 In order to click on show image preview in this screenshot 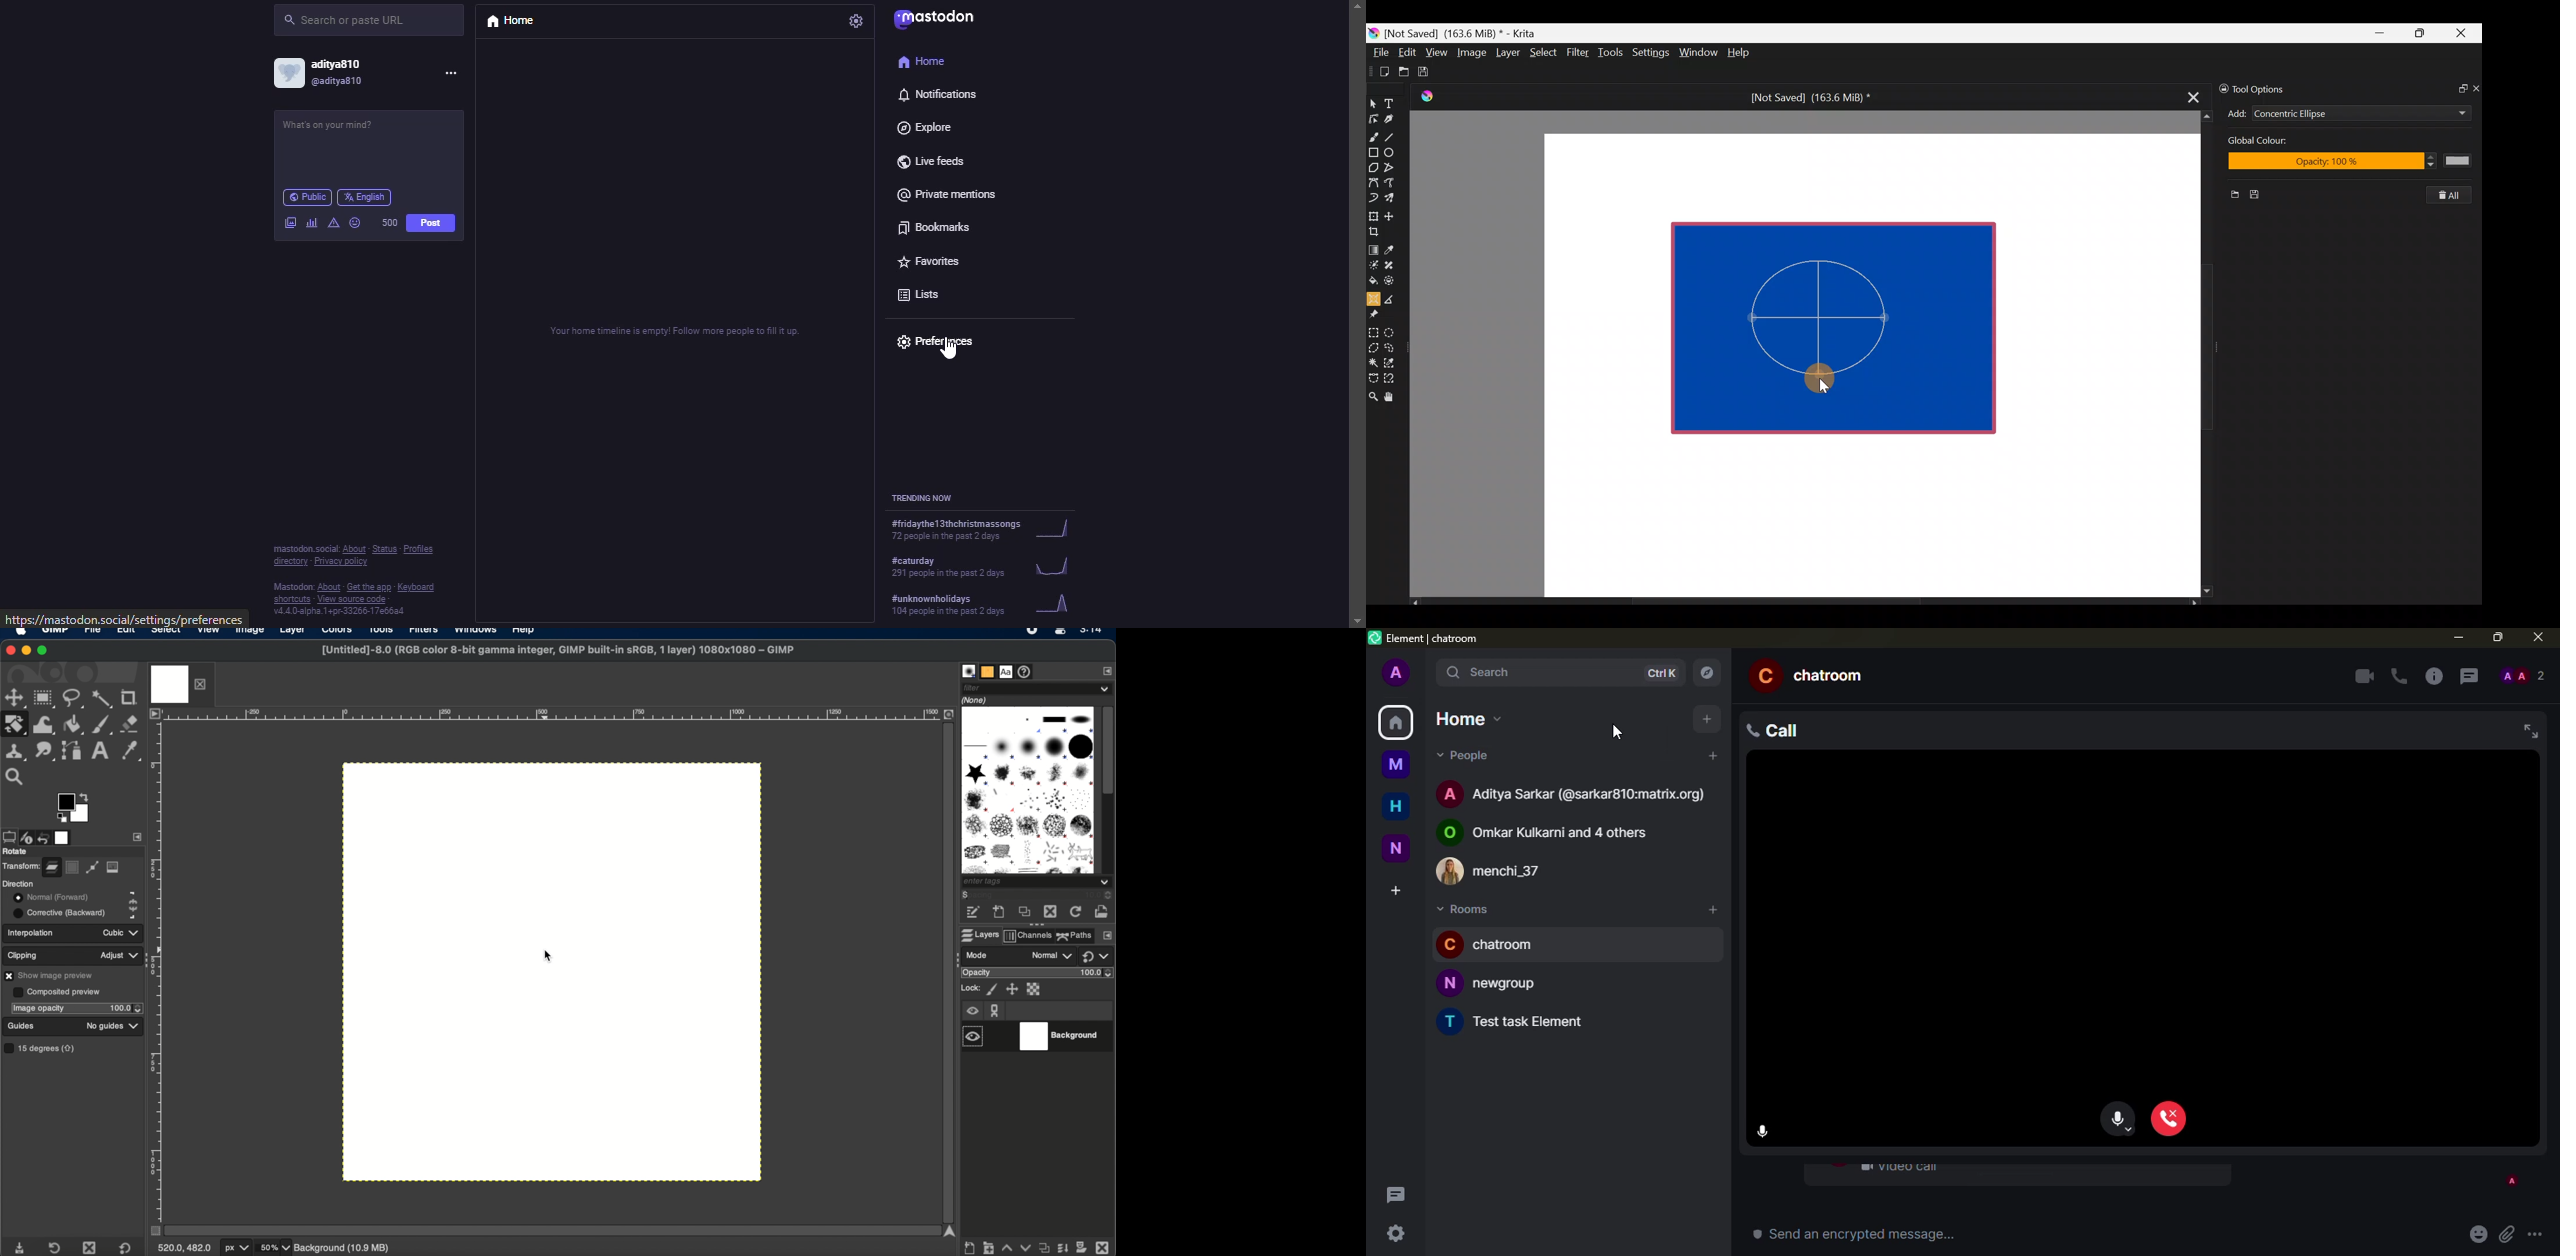, I will do `click(52, 975)`.